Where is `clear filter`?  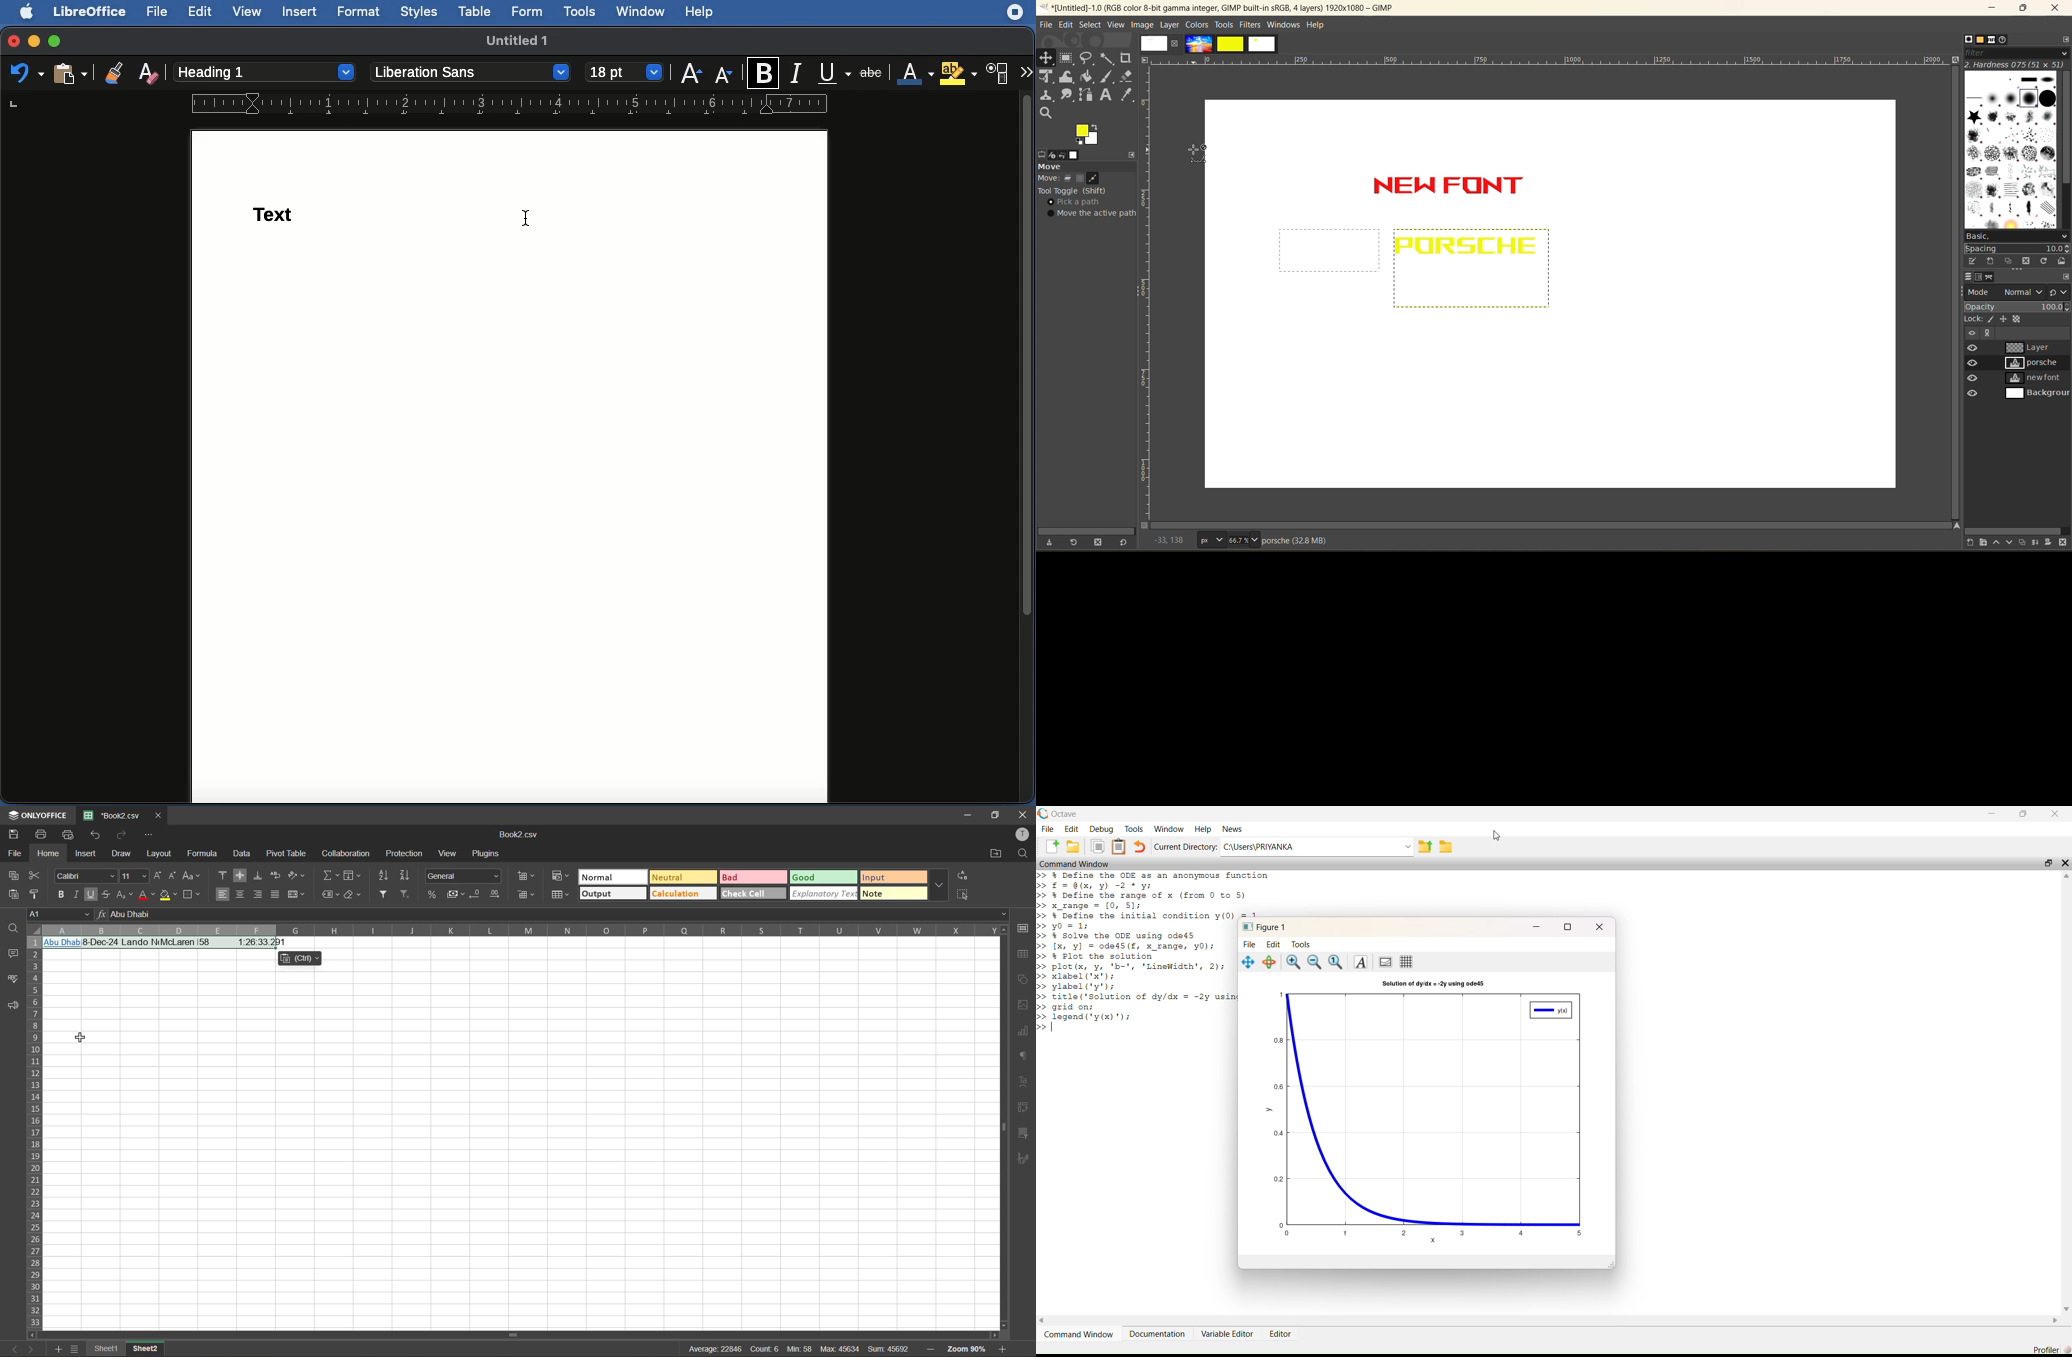 clear filter is located at coordinates (409, 896).